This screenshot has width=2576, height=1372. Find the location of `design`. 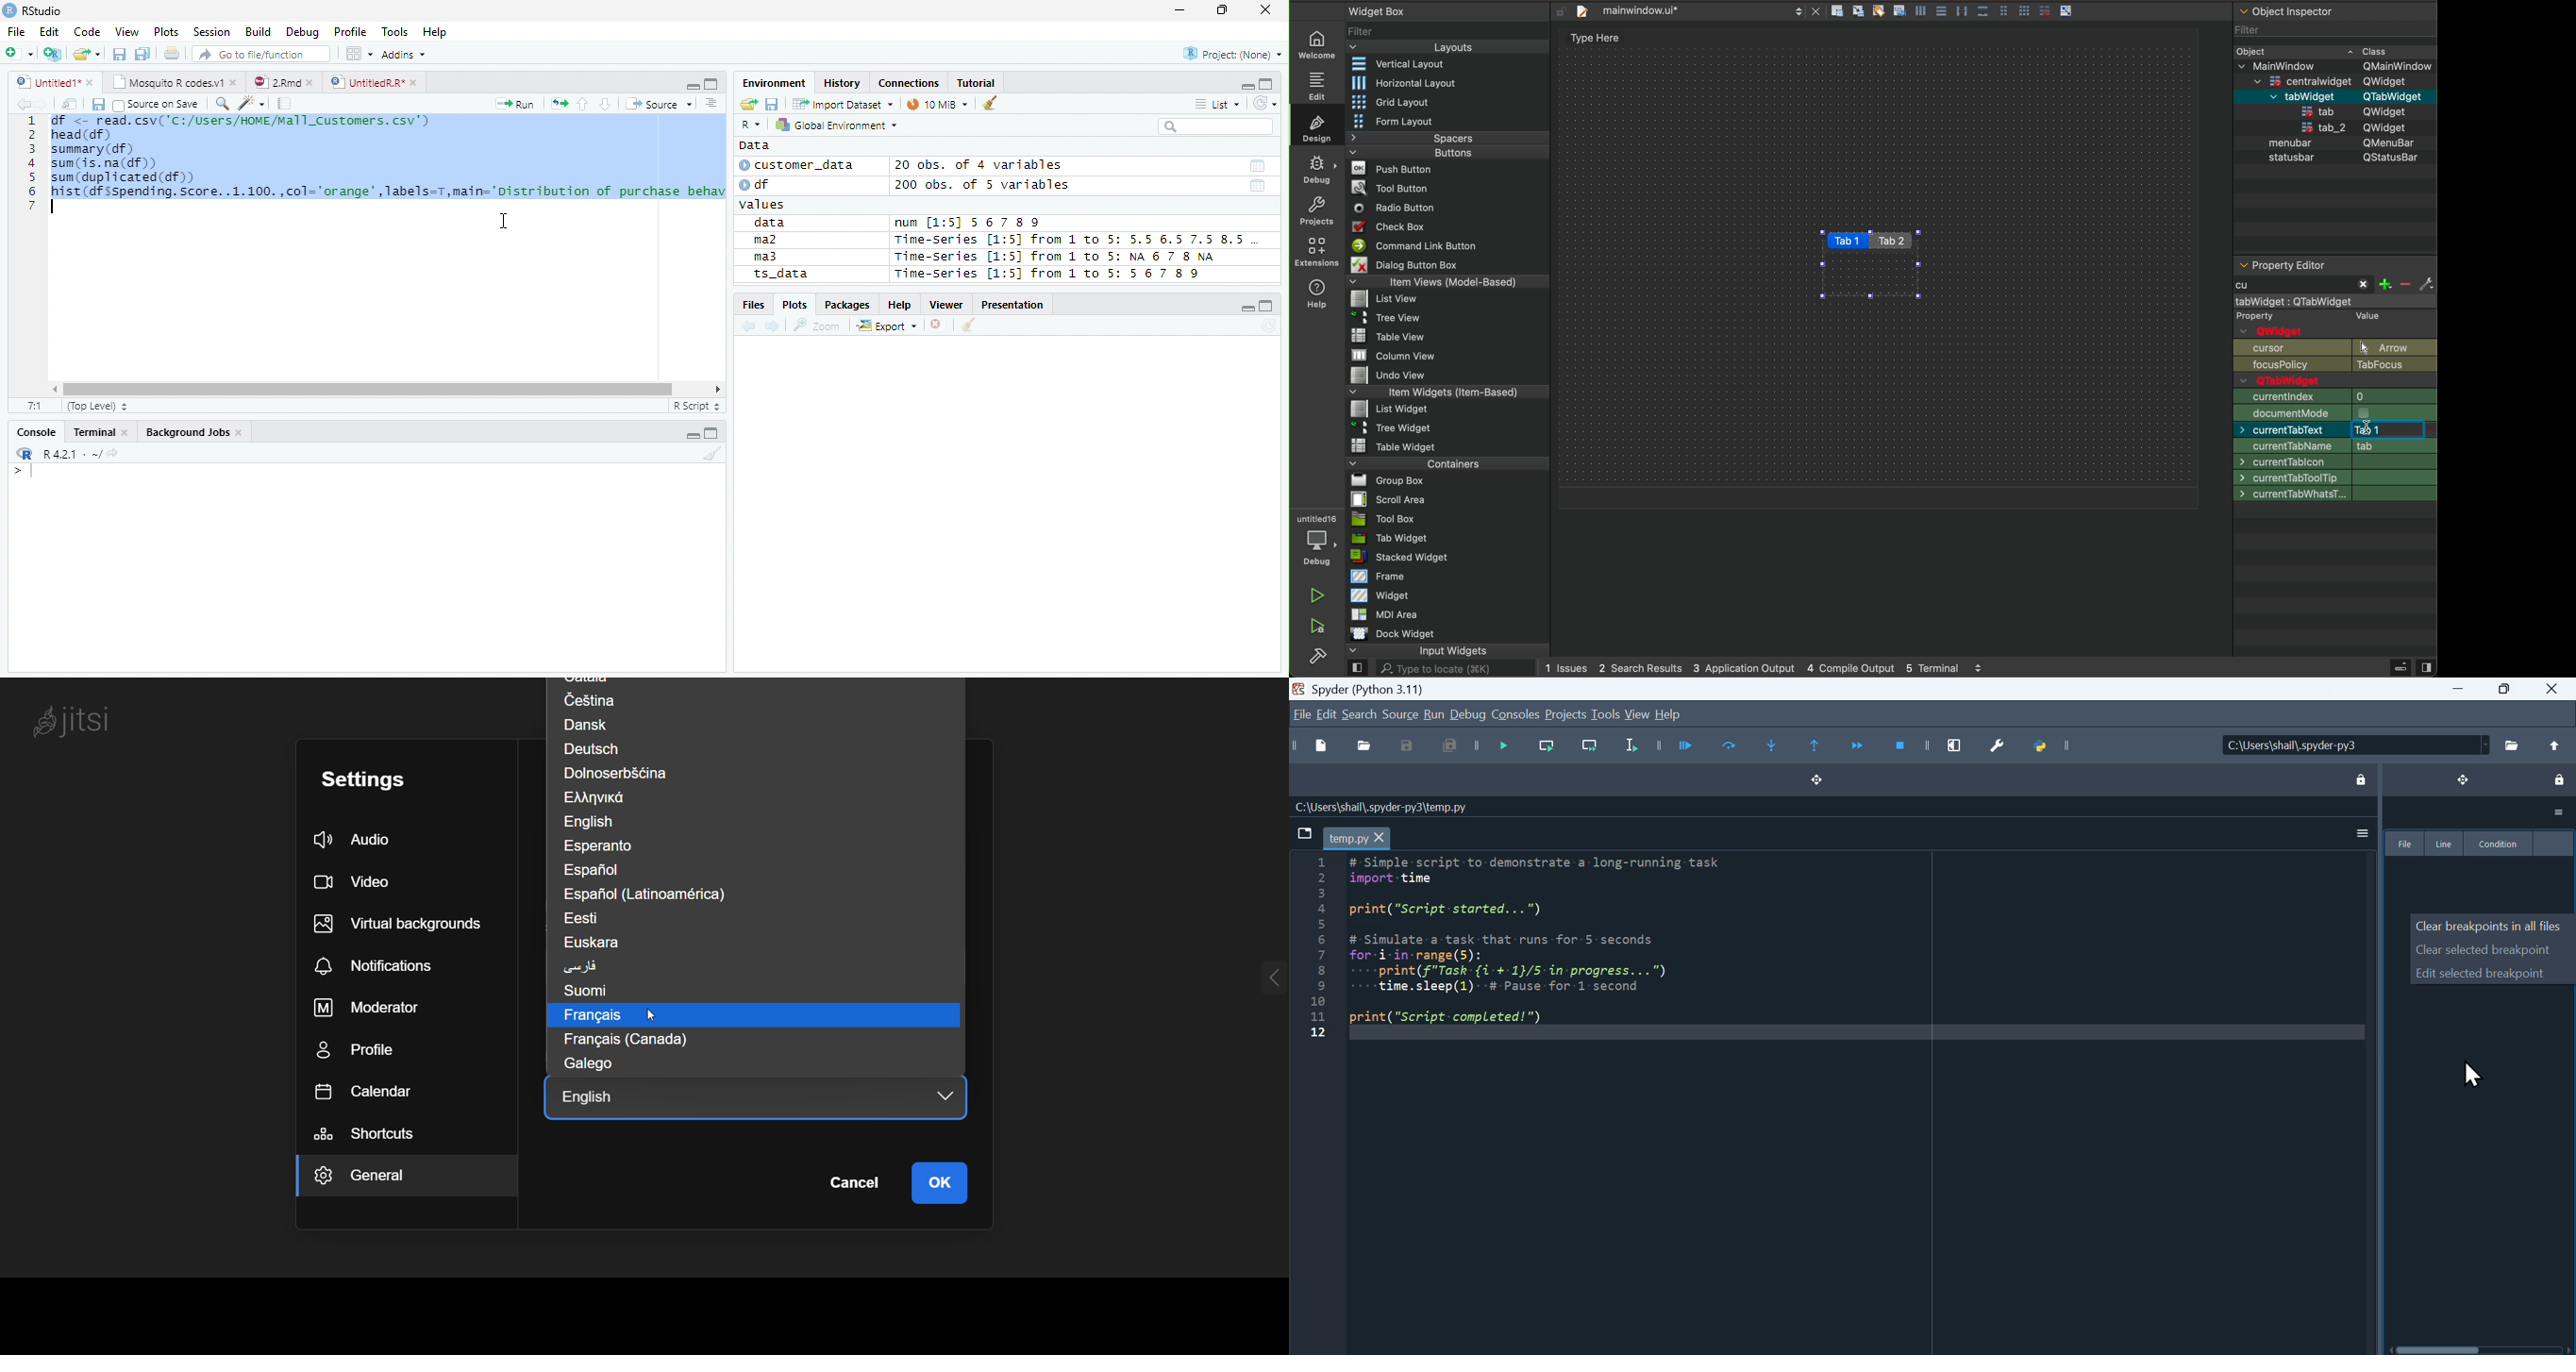

design is located at coordinates (1316, 125).